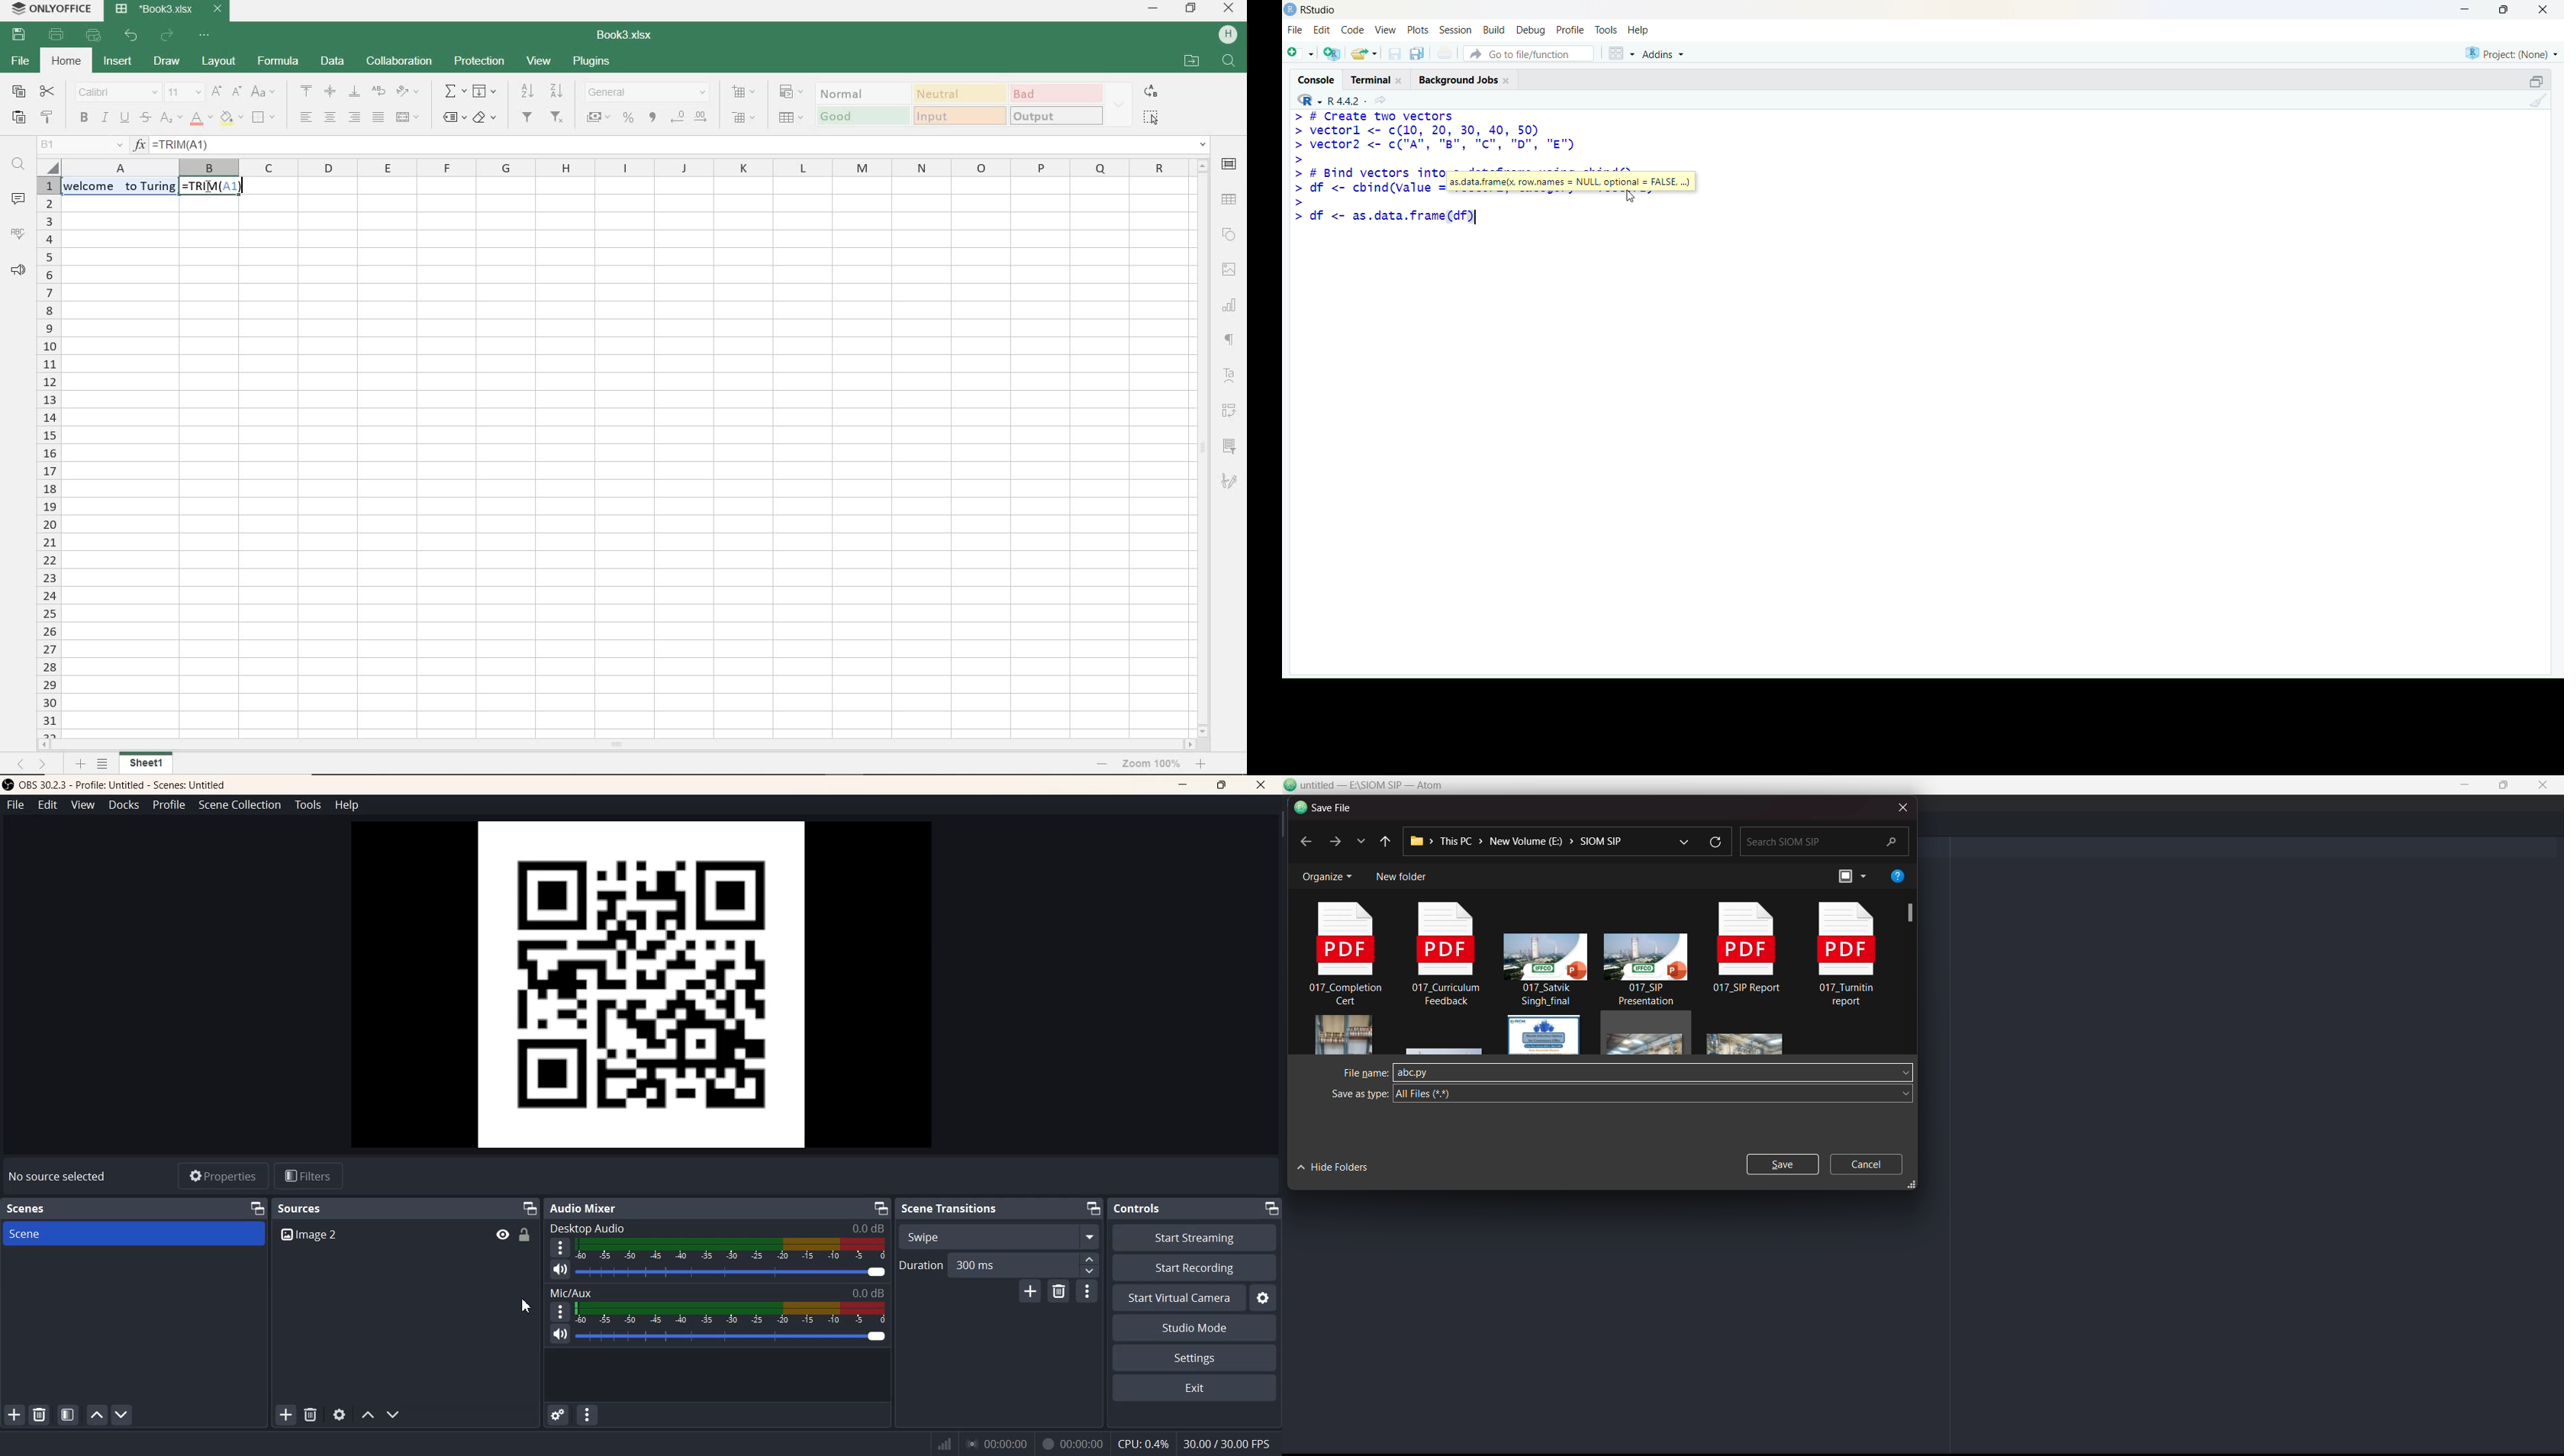  I want to click on workspace panes, so click(1621, 54).